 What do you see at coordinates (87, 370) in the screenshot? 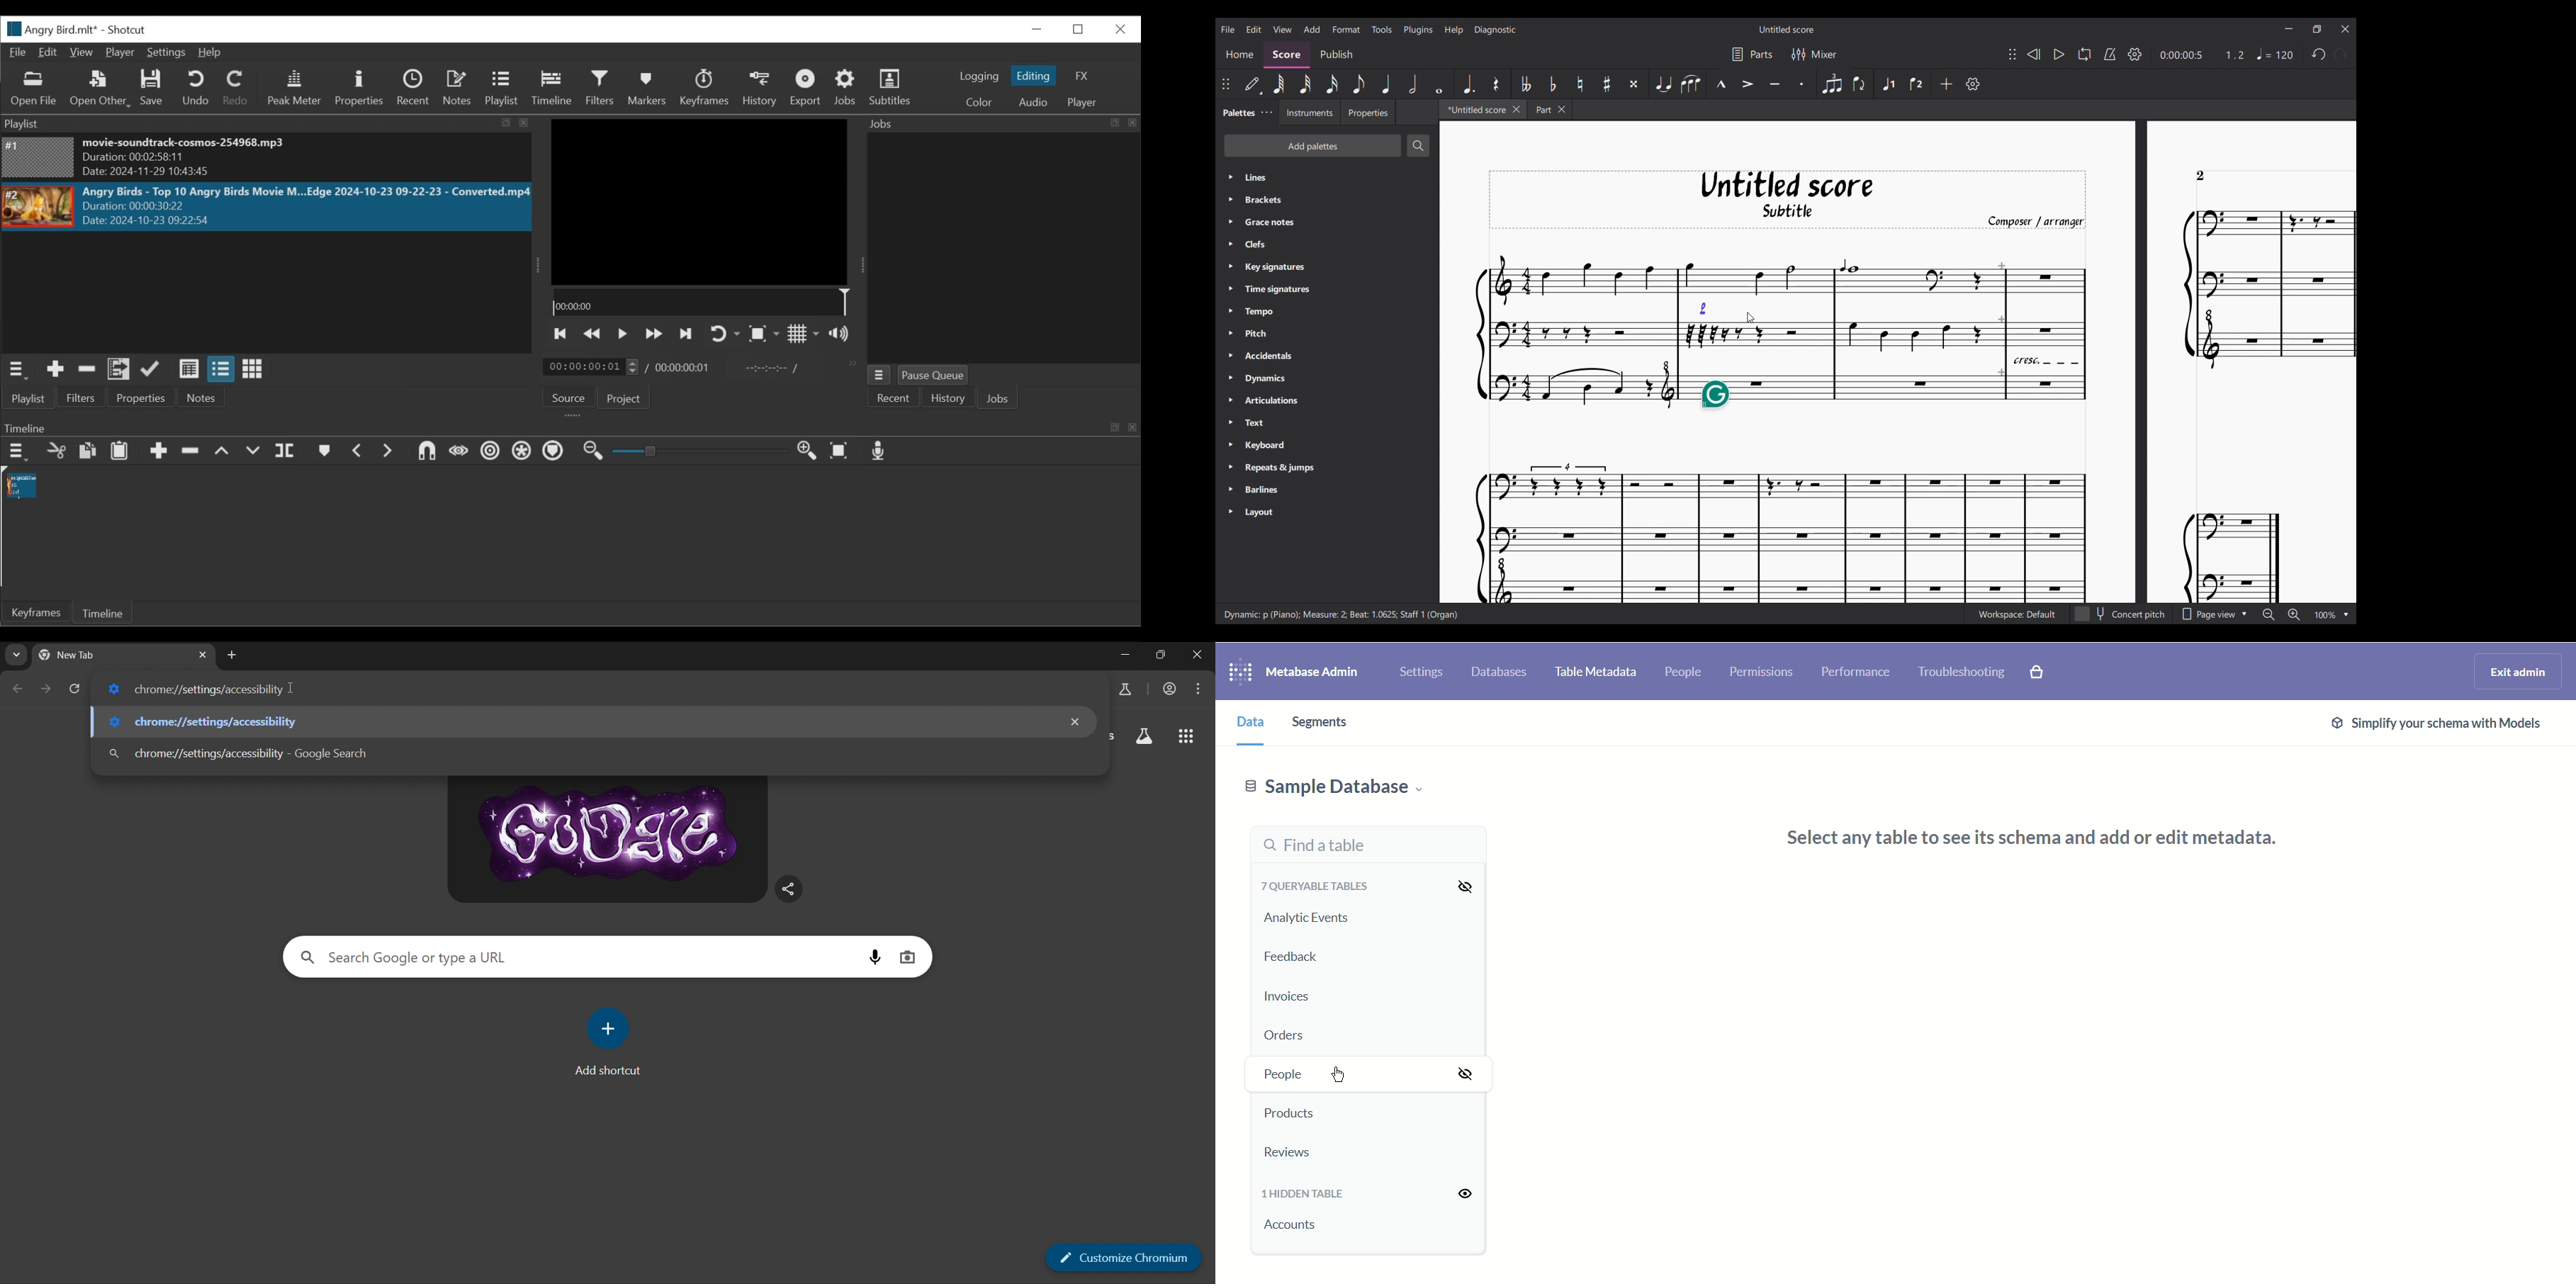
I see `Remove cut` at bounding box center [87, 370].